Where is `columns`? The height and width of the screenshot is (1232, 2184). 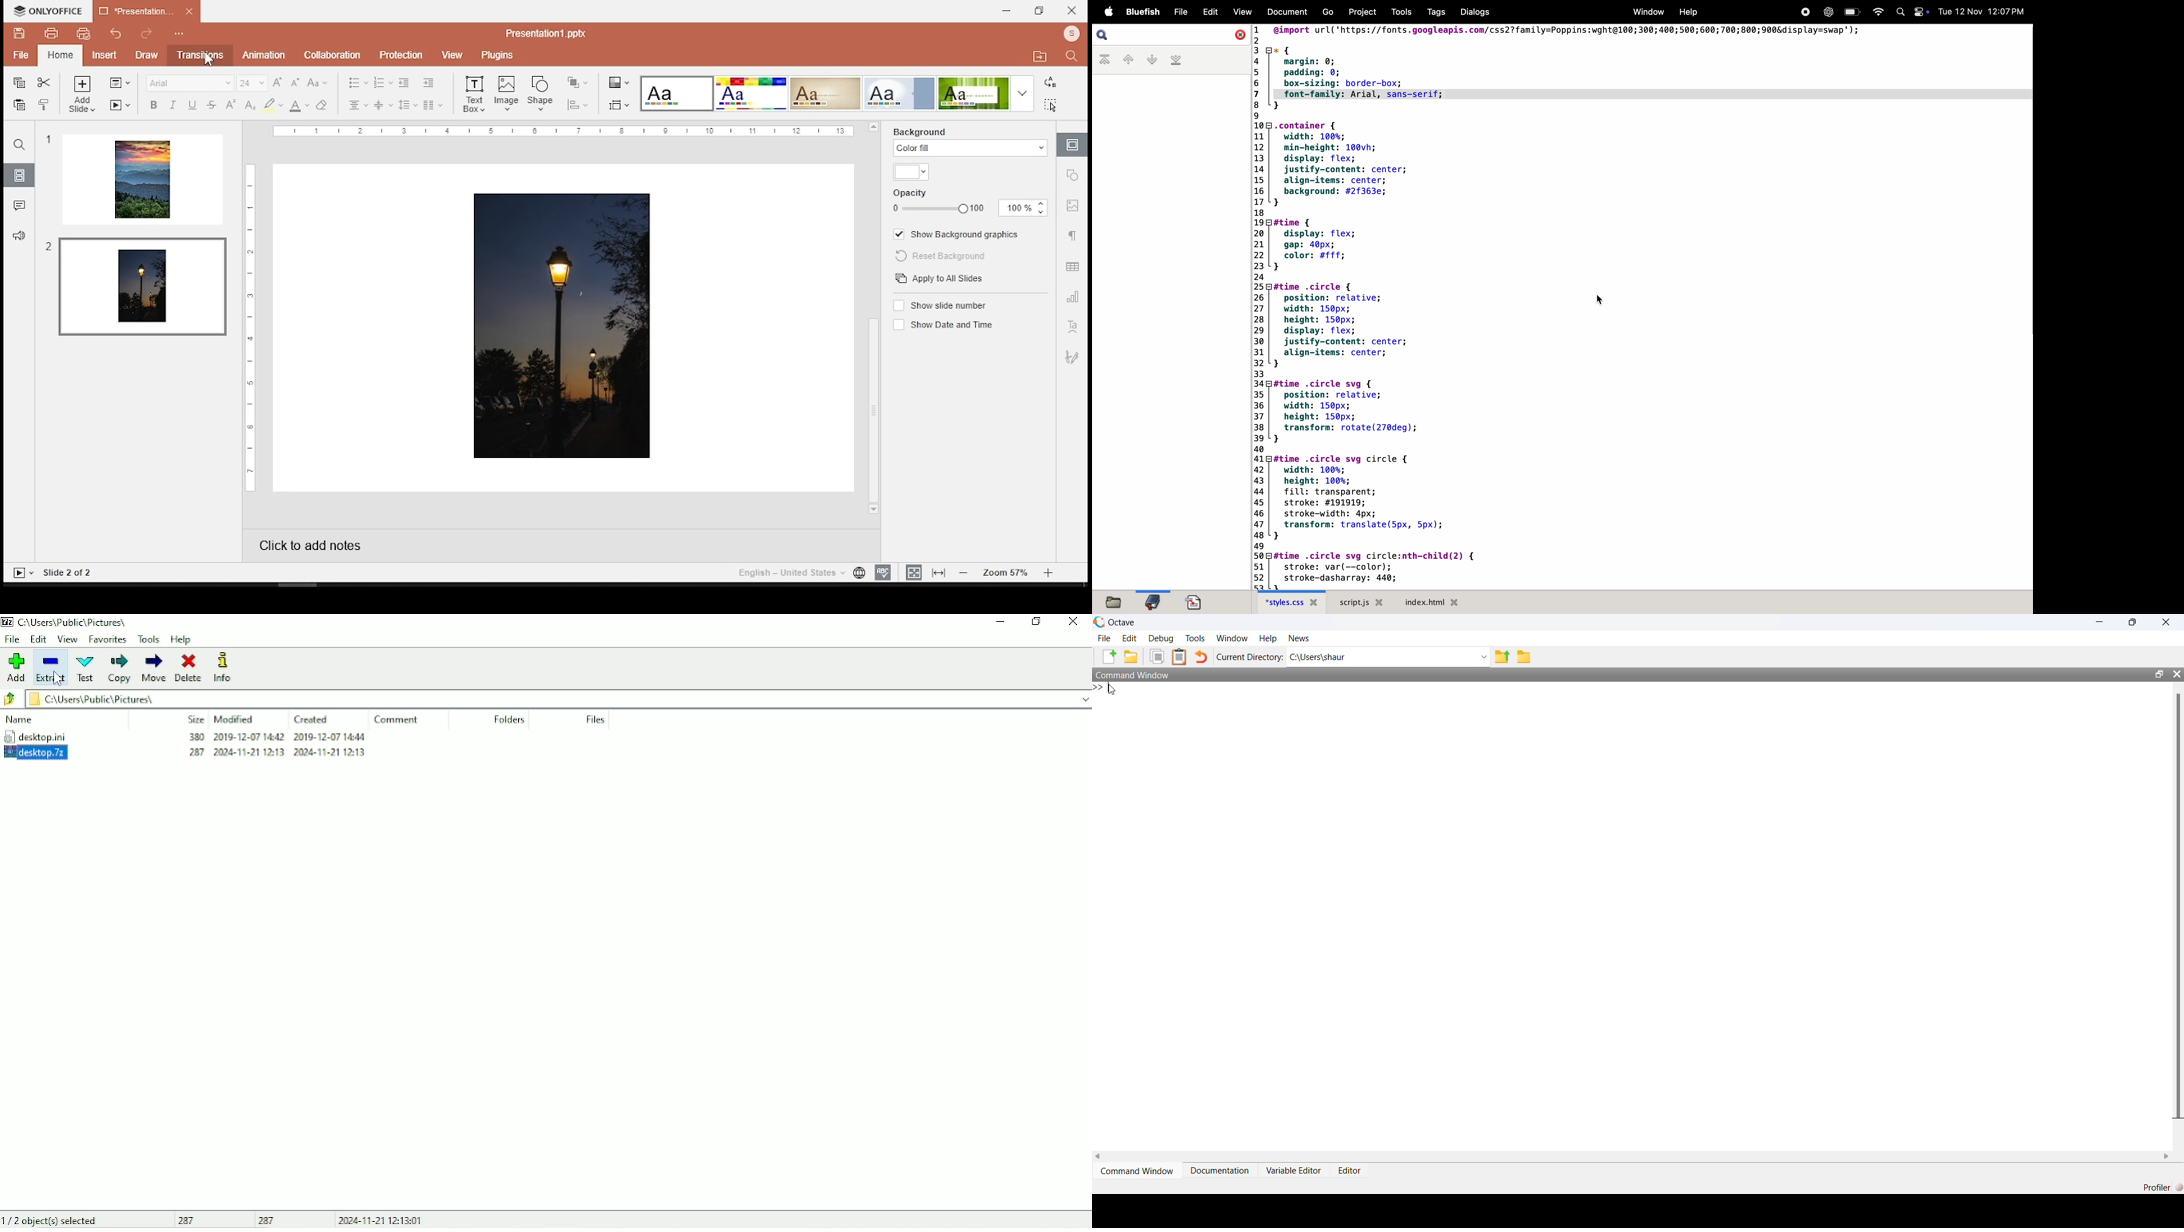
columns is located at coordinates (433, 105).